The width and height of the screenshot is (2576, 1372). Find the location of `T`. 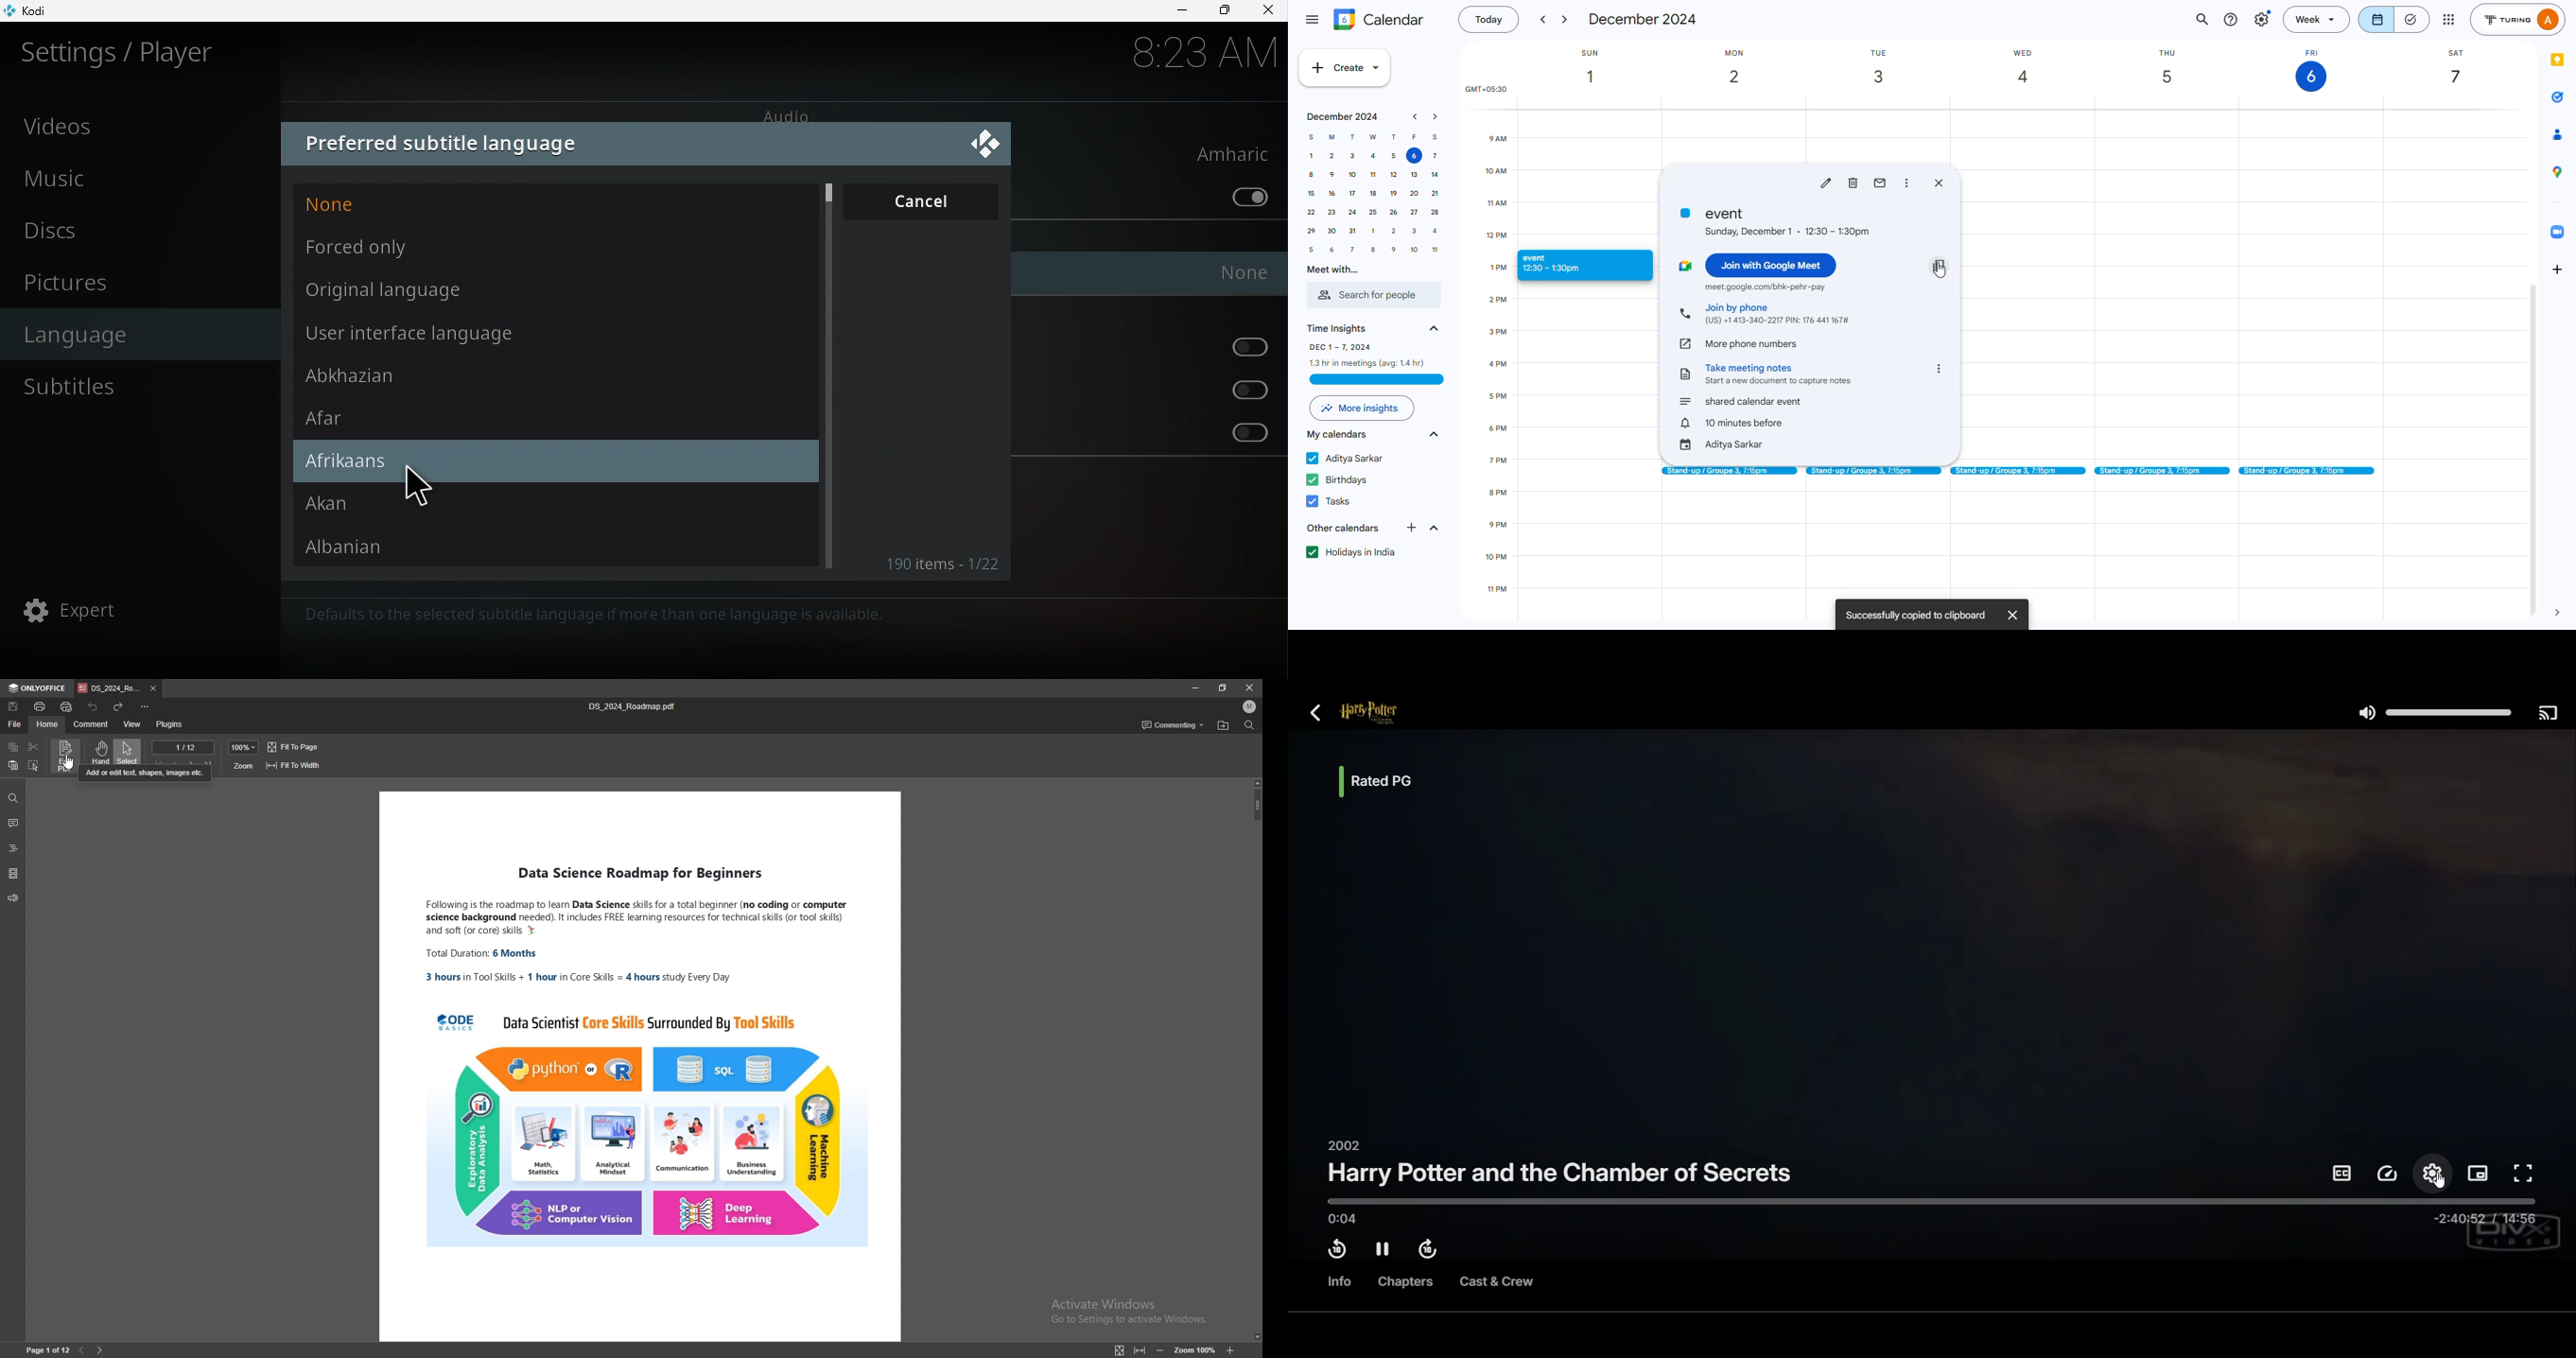

T is located at coordinates (1395, 137).